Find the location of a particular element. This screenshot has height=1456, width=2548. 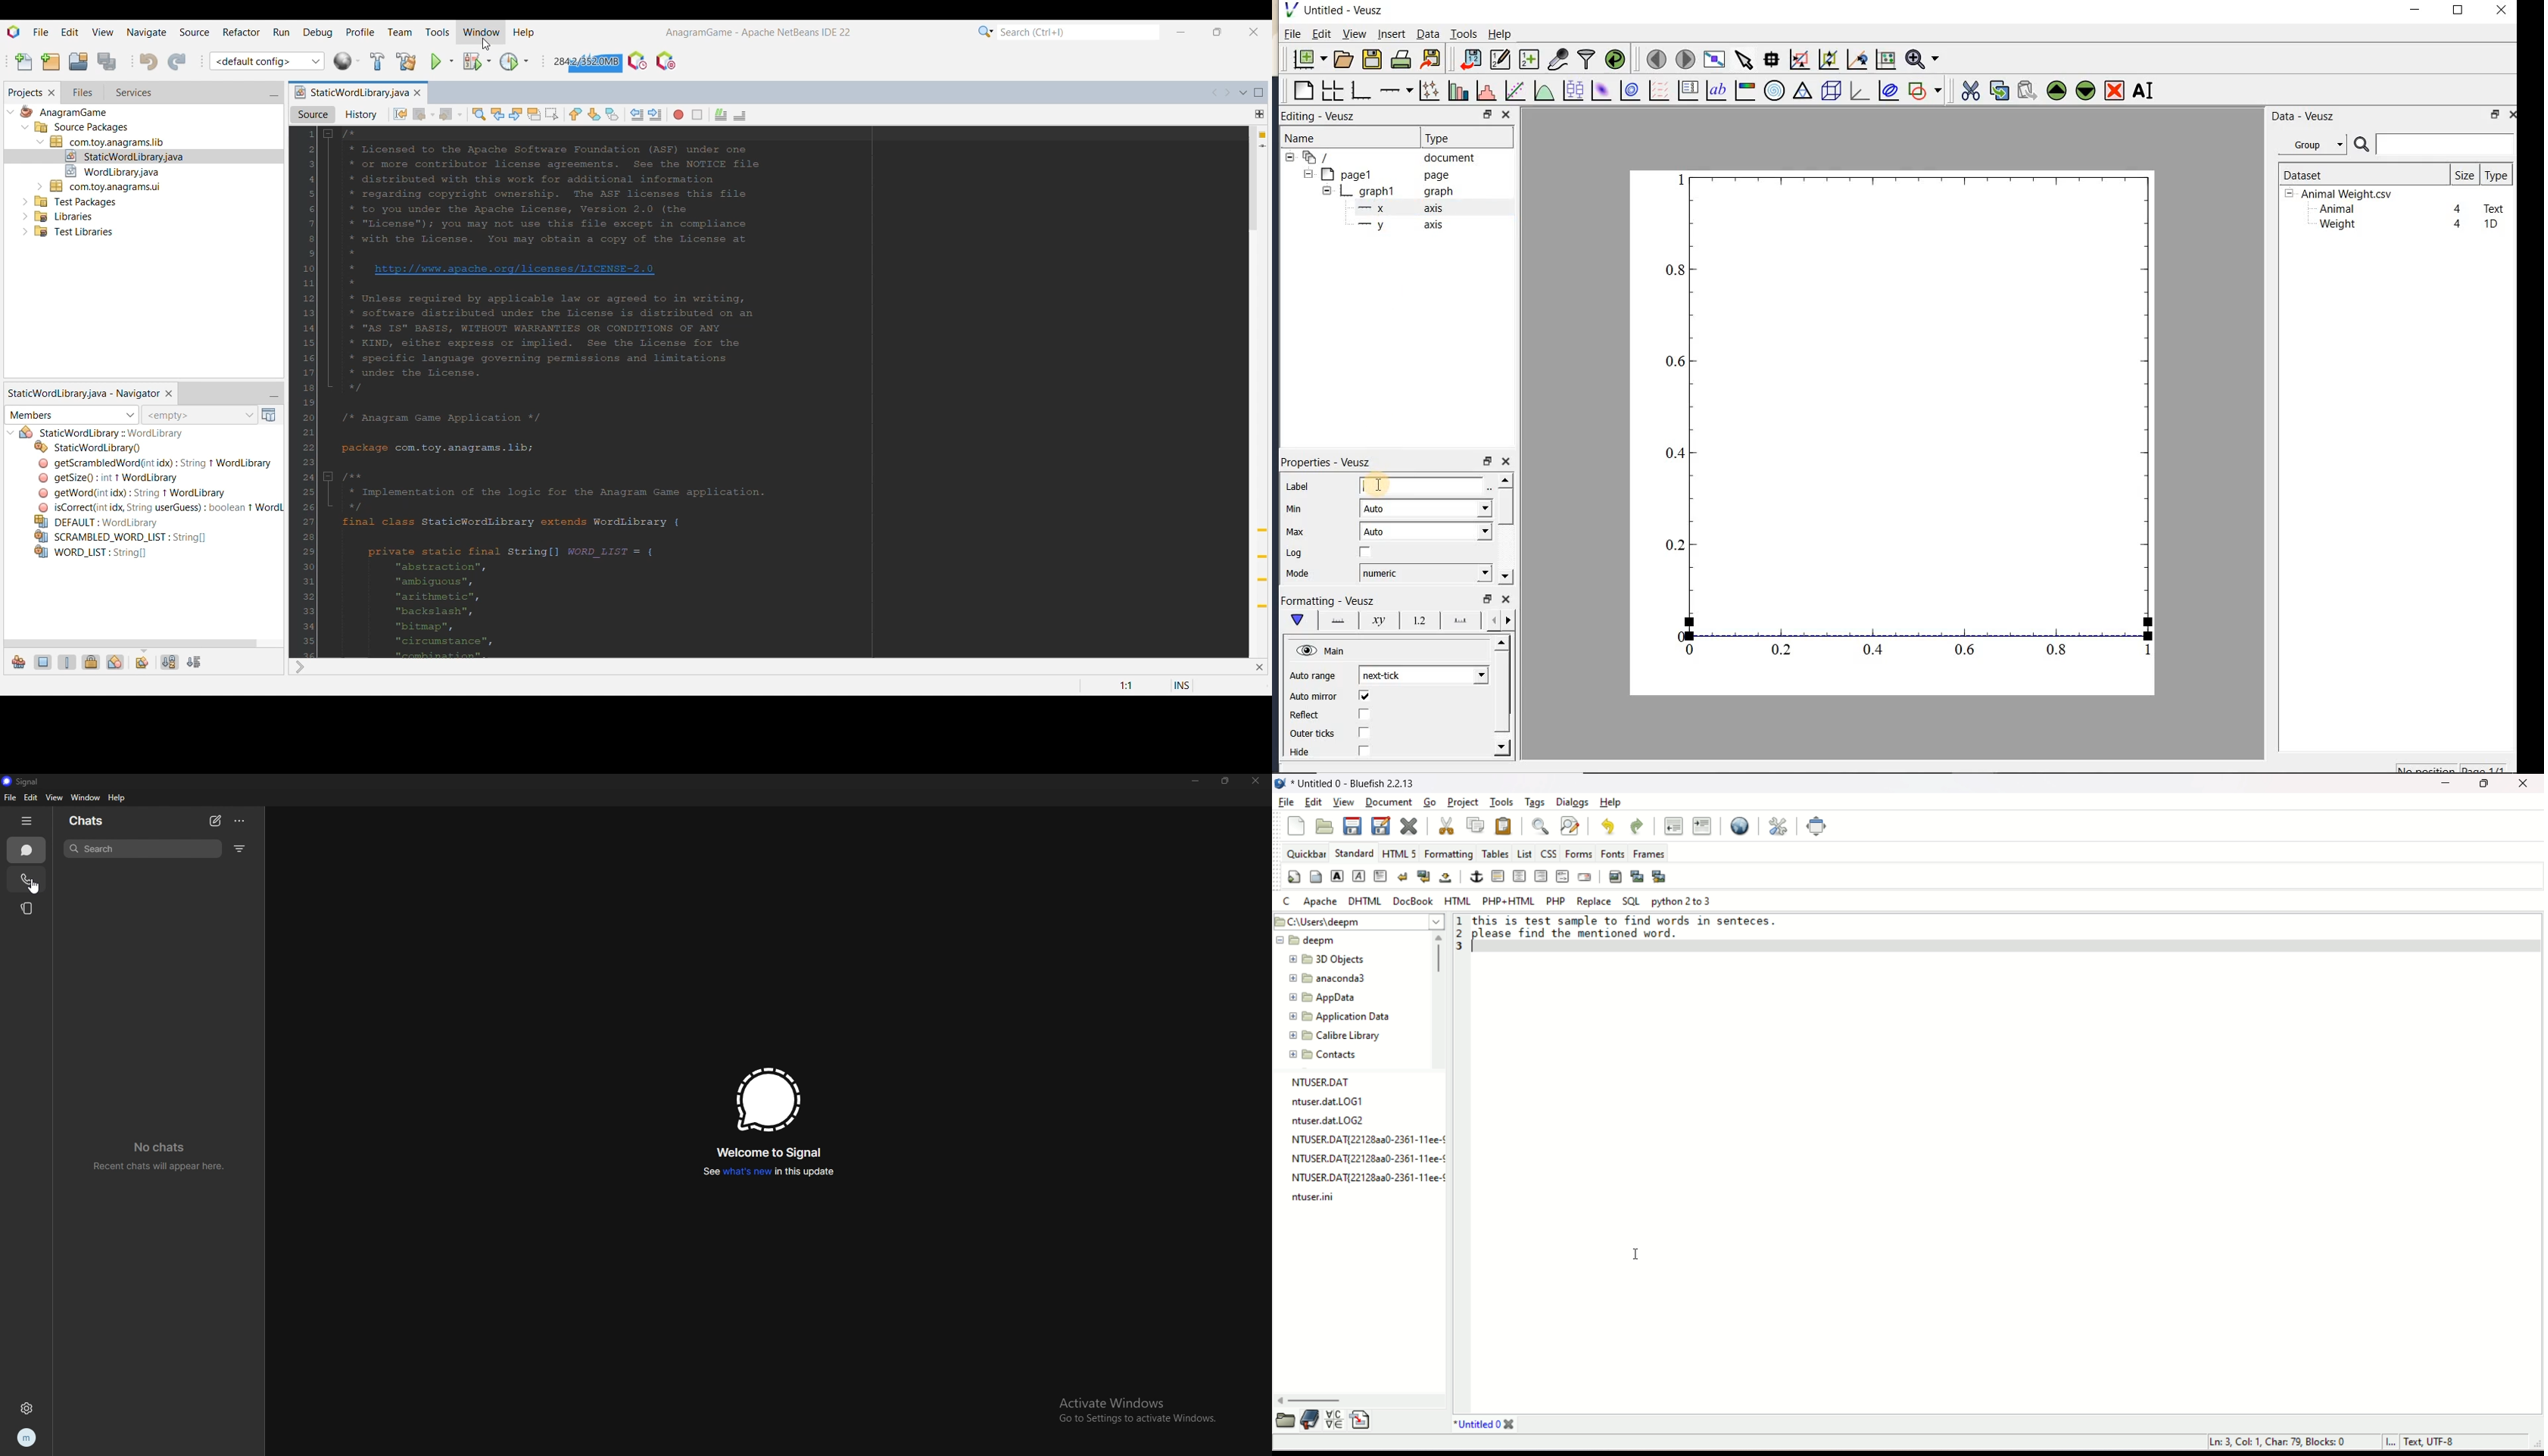

minor ticks is located at coordinates (1499, 620).